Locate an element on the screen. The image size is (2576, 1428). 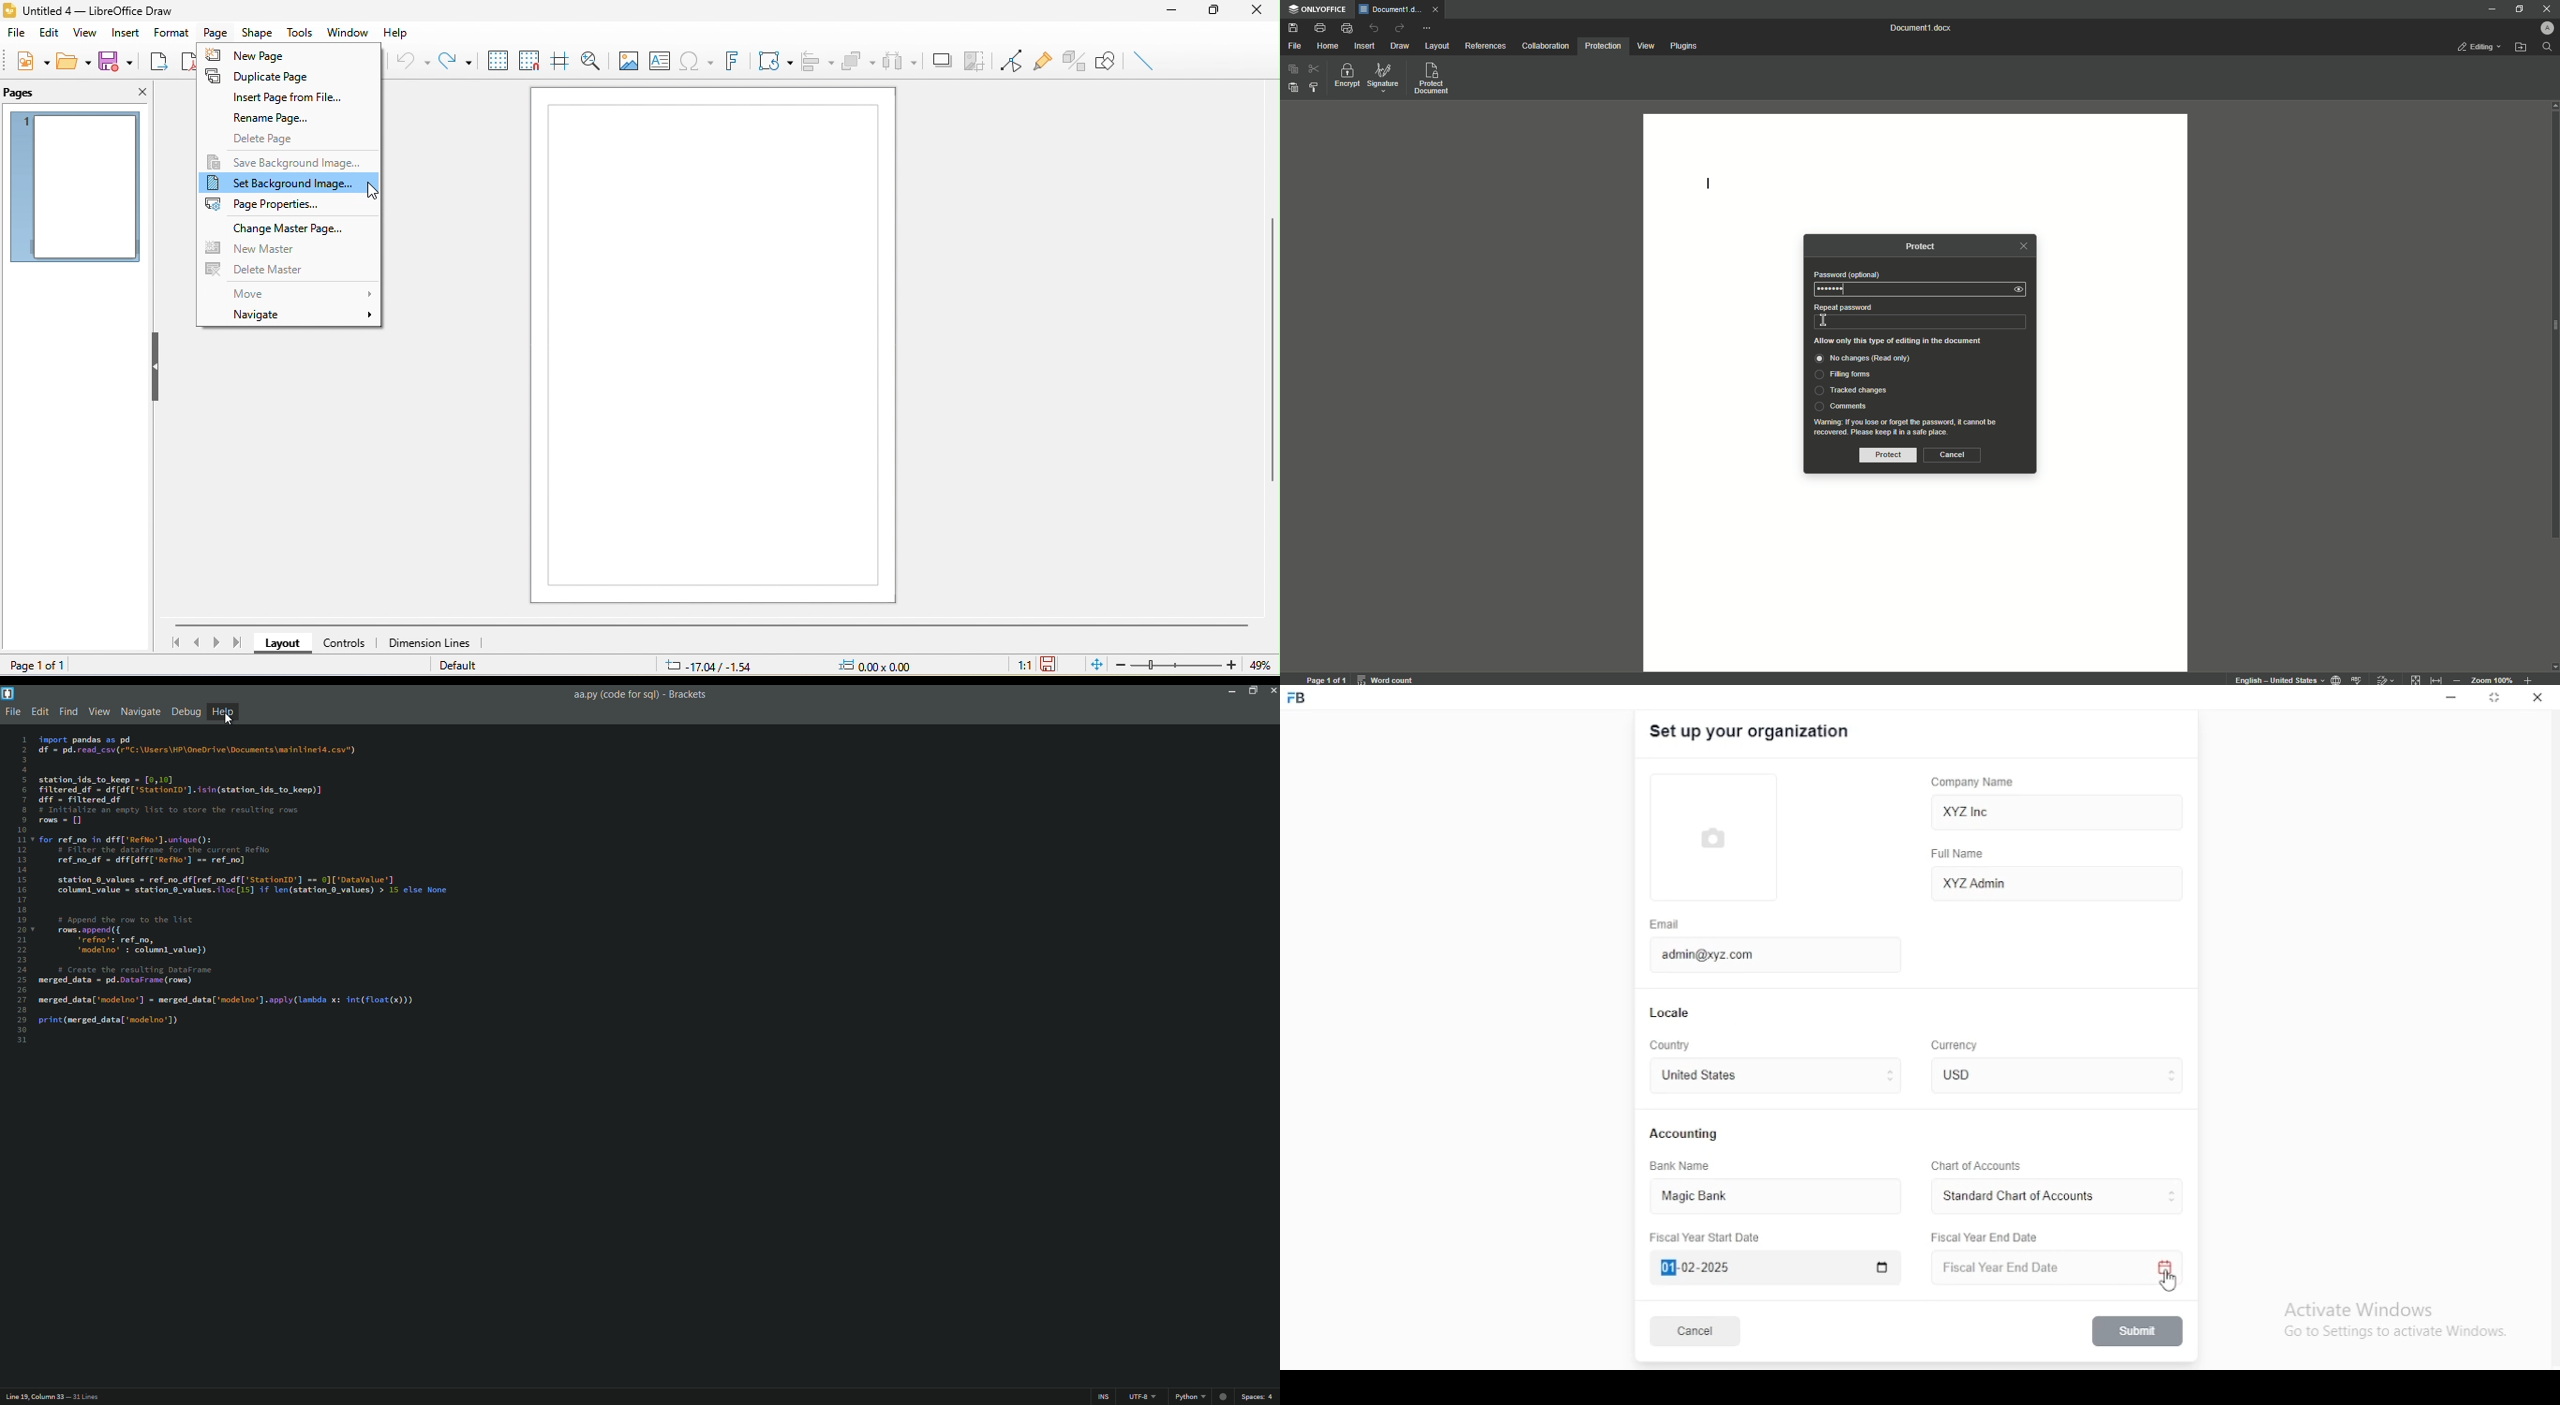
help is located at coordinates (402, 33).